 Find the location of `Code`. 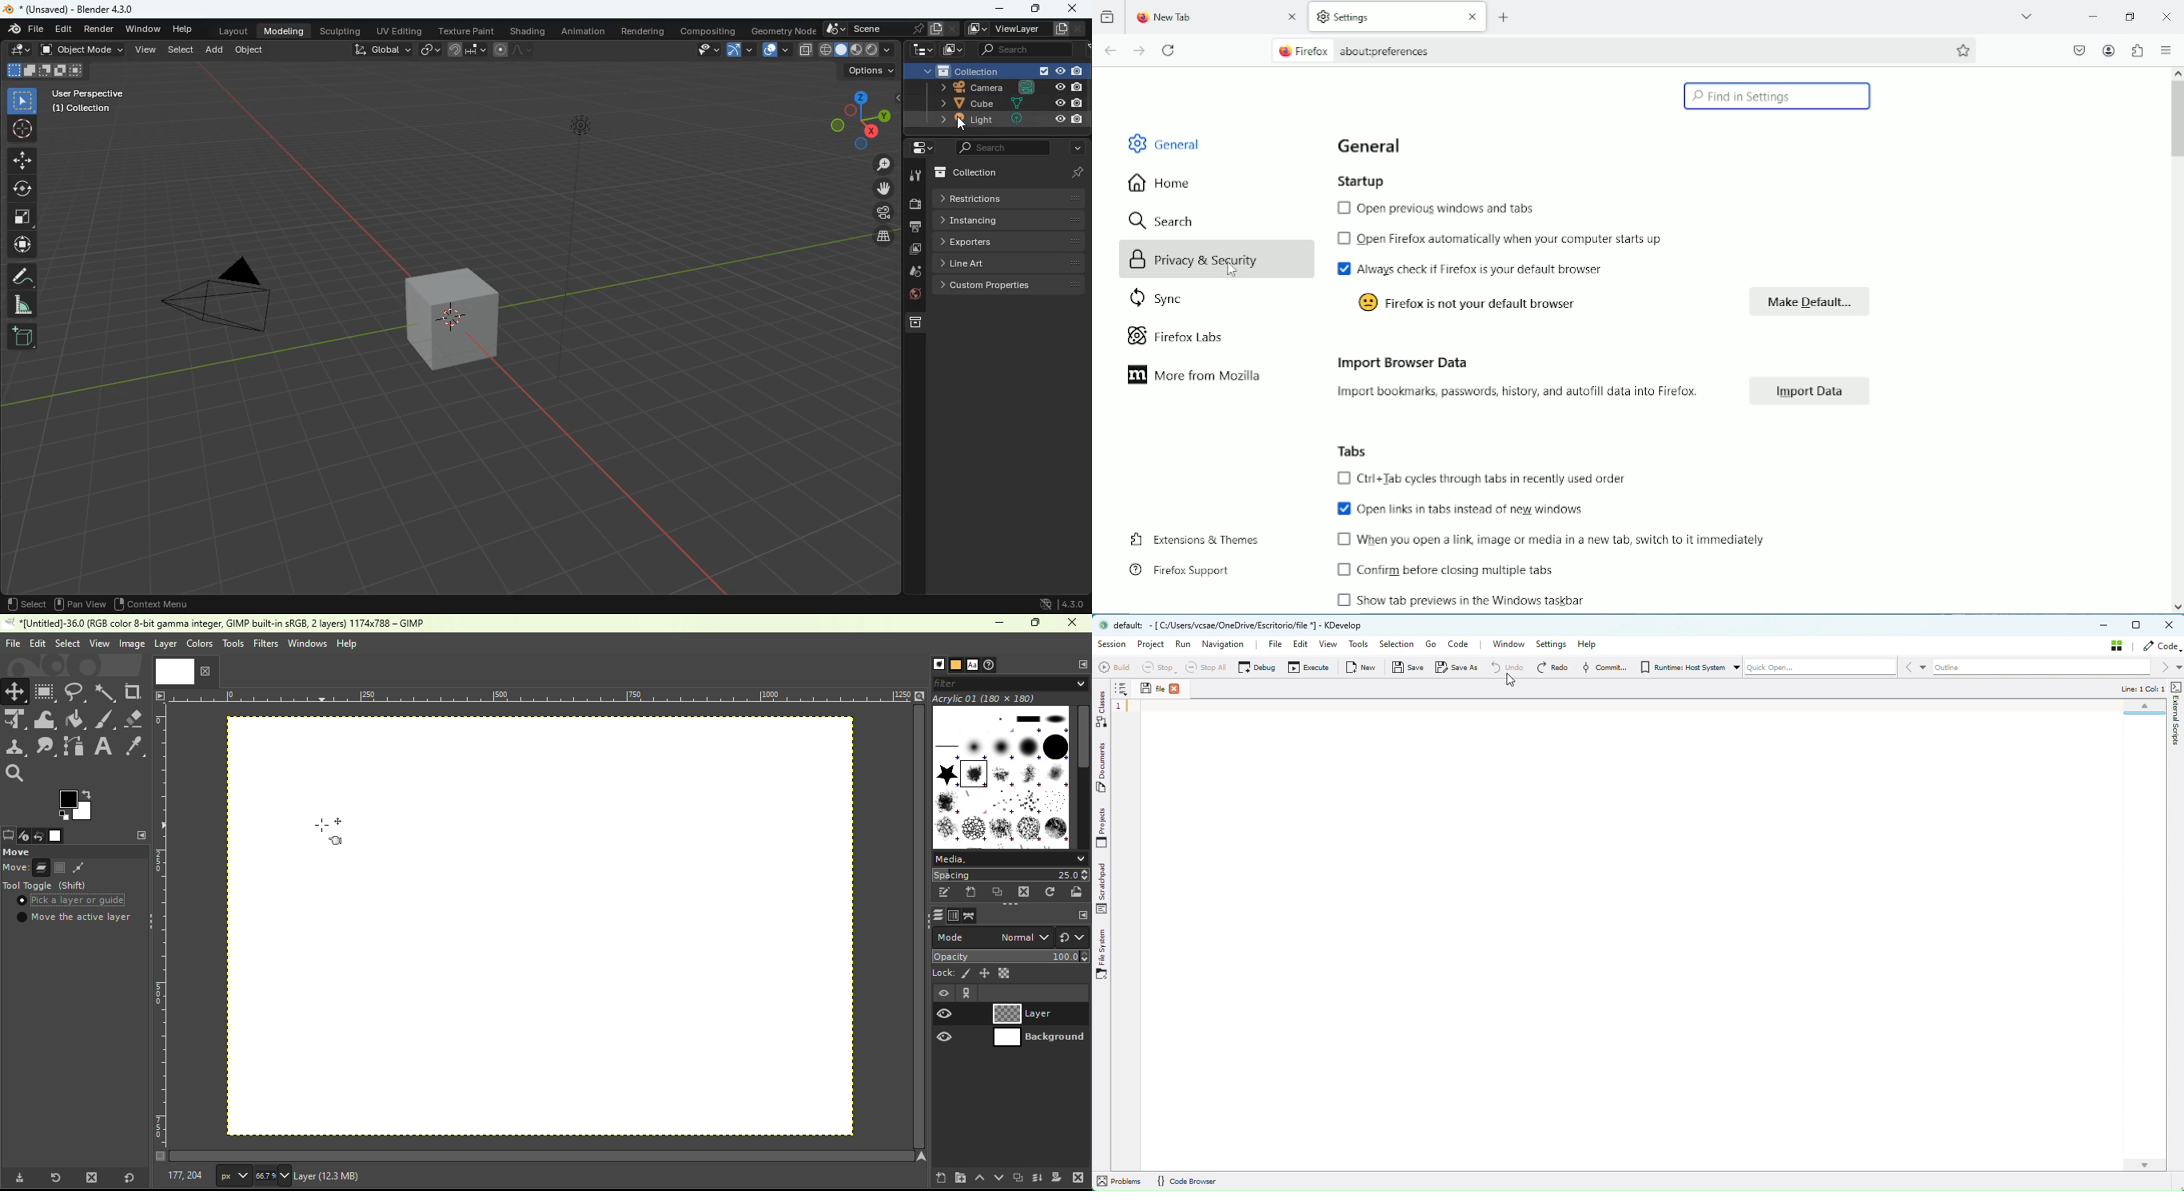

Code is located at coordinates (2161, 646).